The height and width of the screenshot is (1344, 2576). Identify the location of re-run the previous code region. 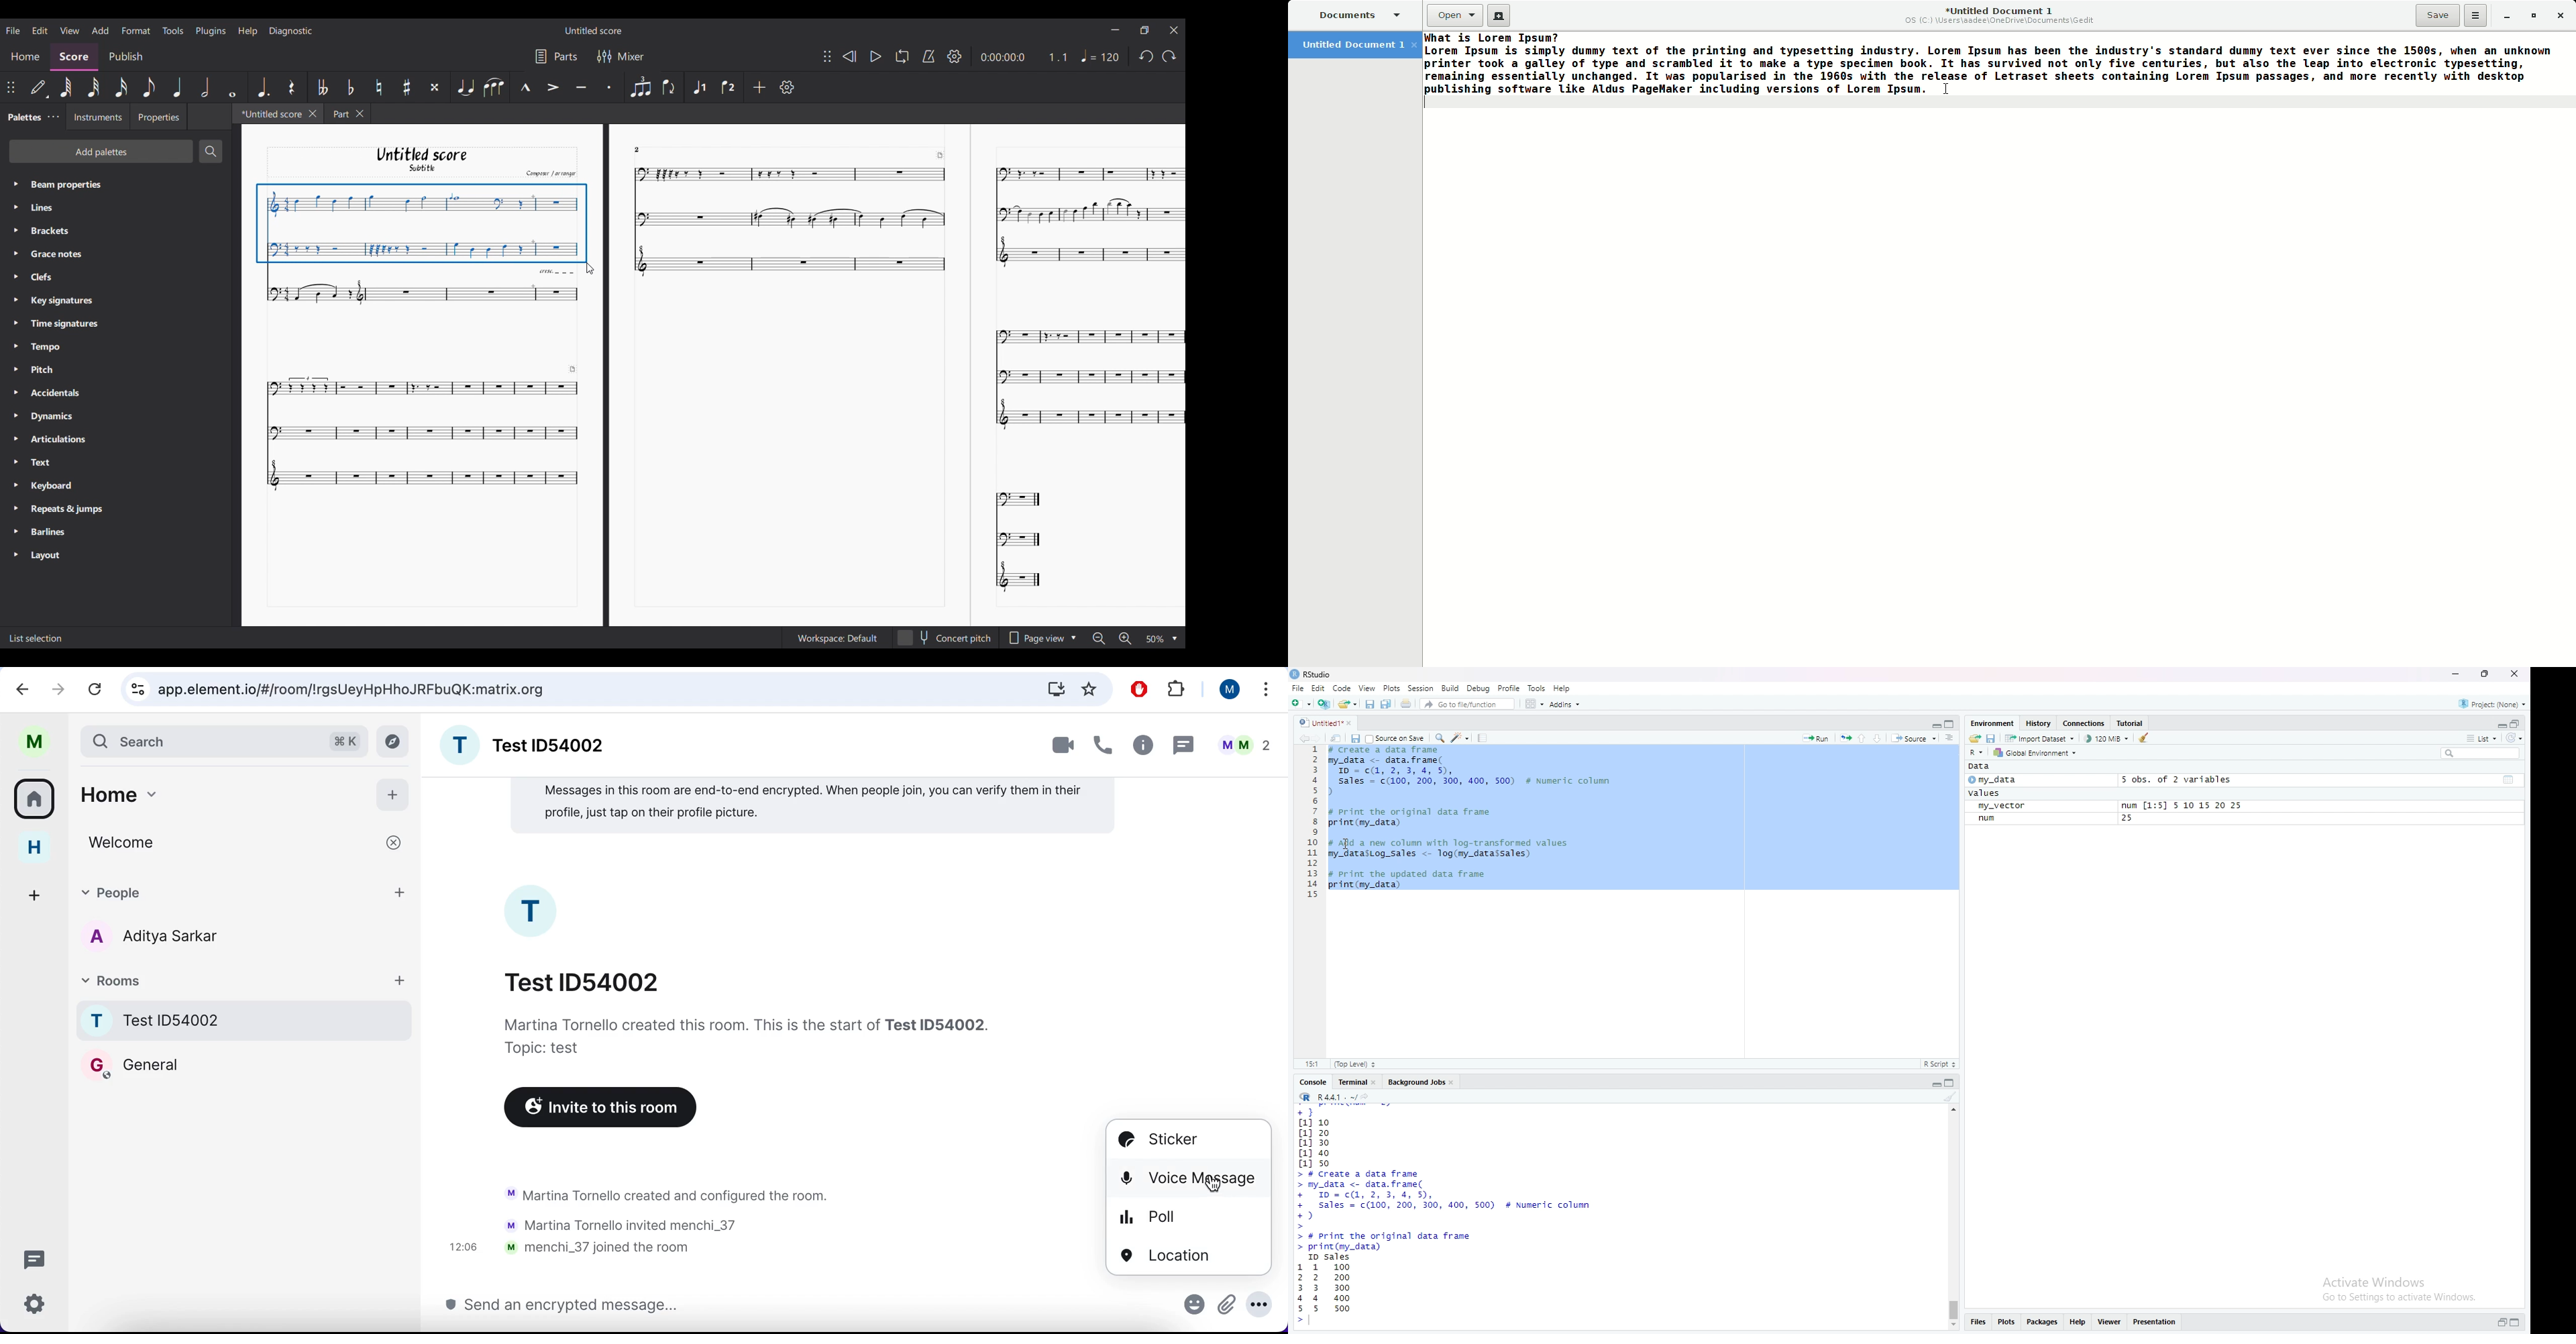
(1845, 738).